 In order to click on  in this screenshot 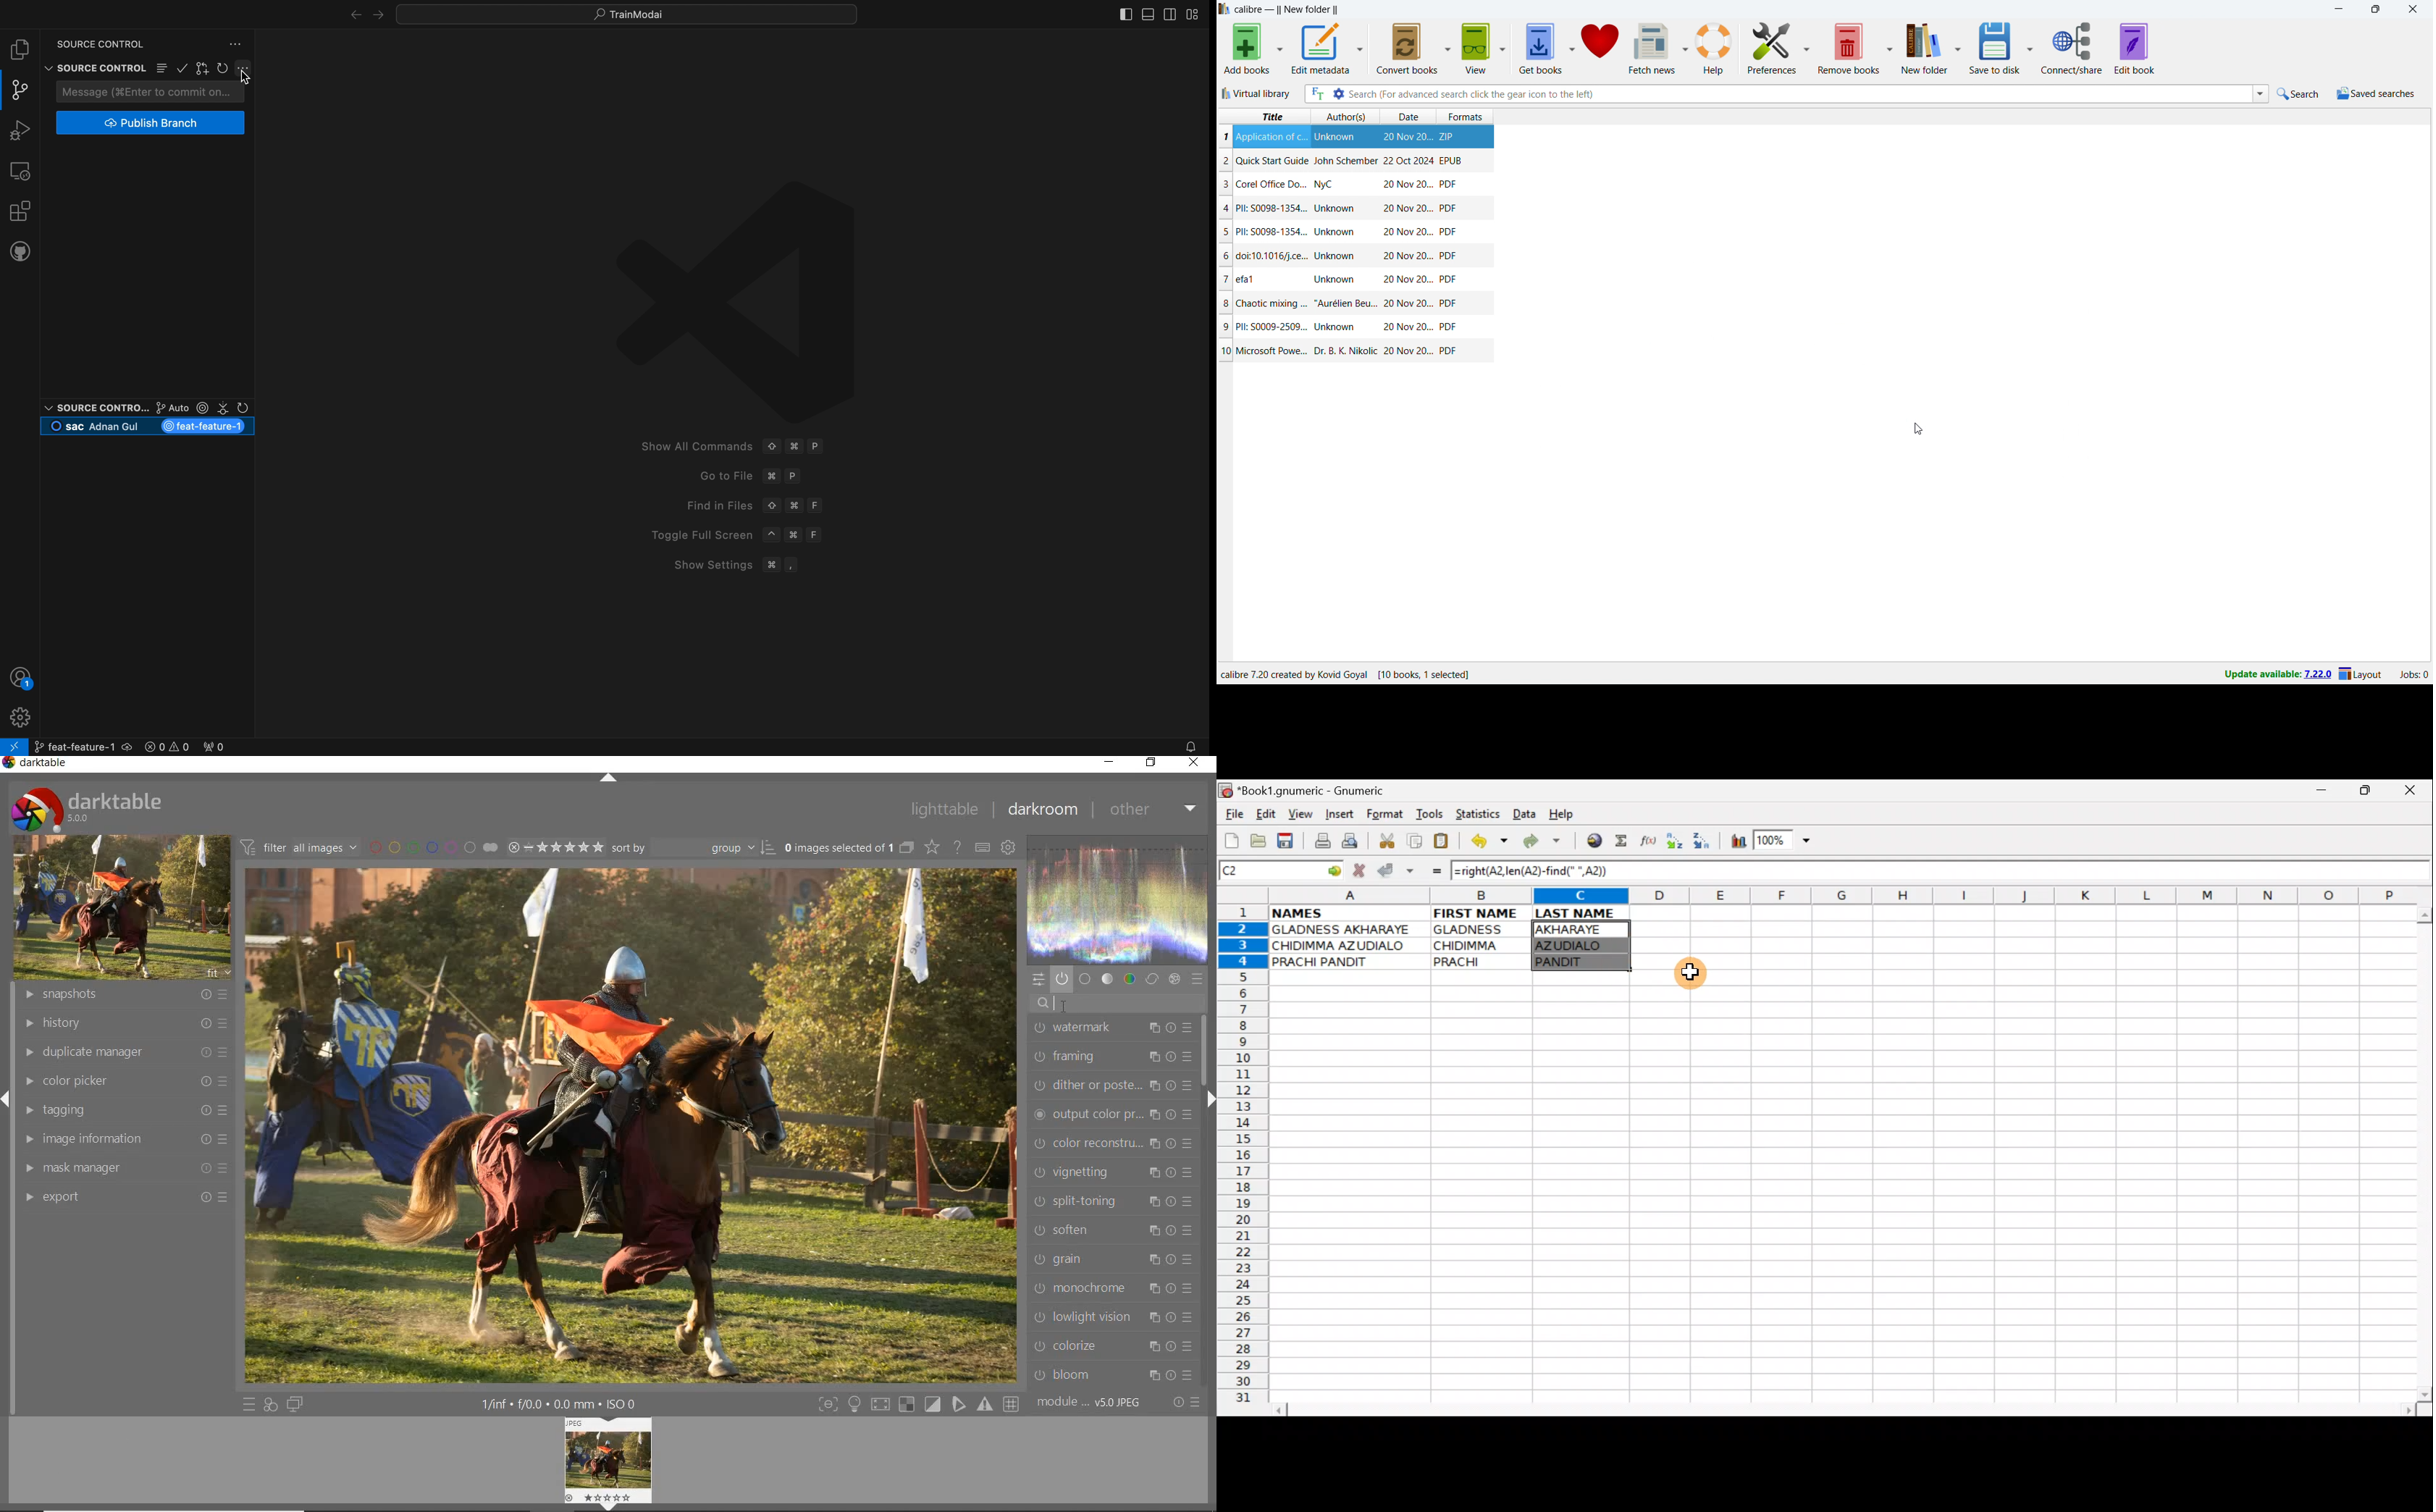, I will do `click(161, 70)`.